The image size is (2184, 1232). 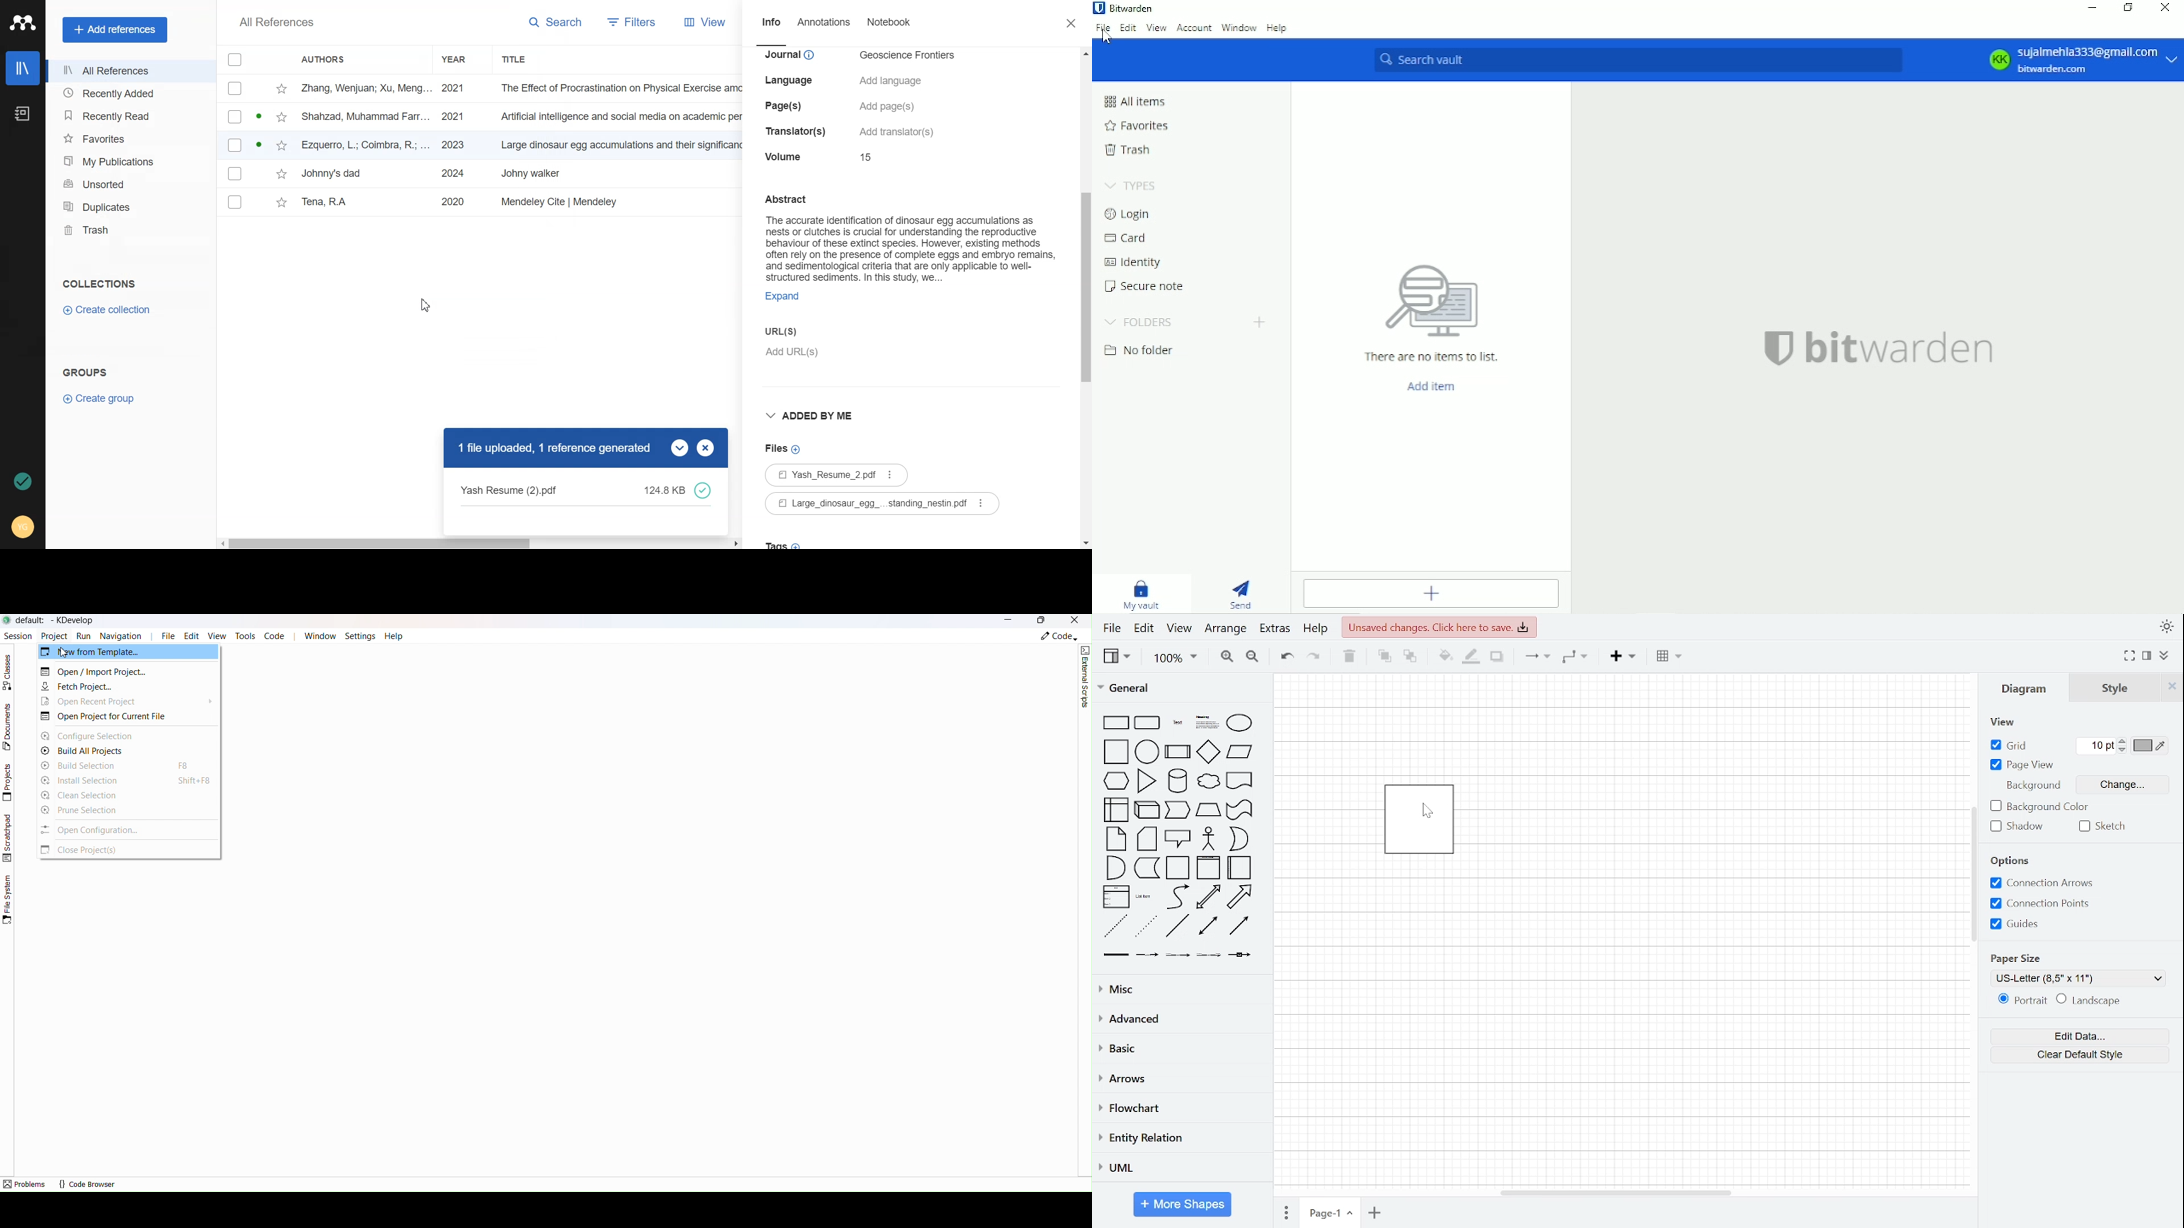 What do you see at coordinates (525, 173) in the screenshot?
I see `File` at bounding box center [525, 173].